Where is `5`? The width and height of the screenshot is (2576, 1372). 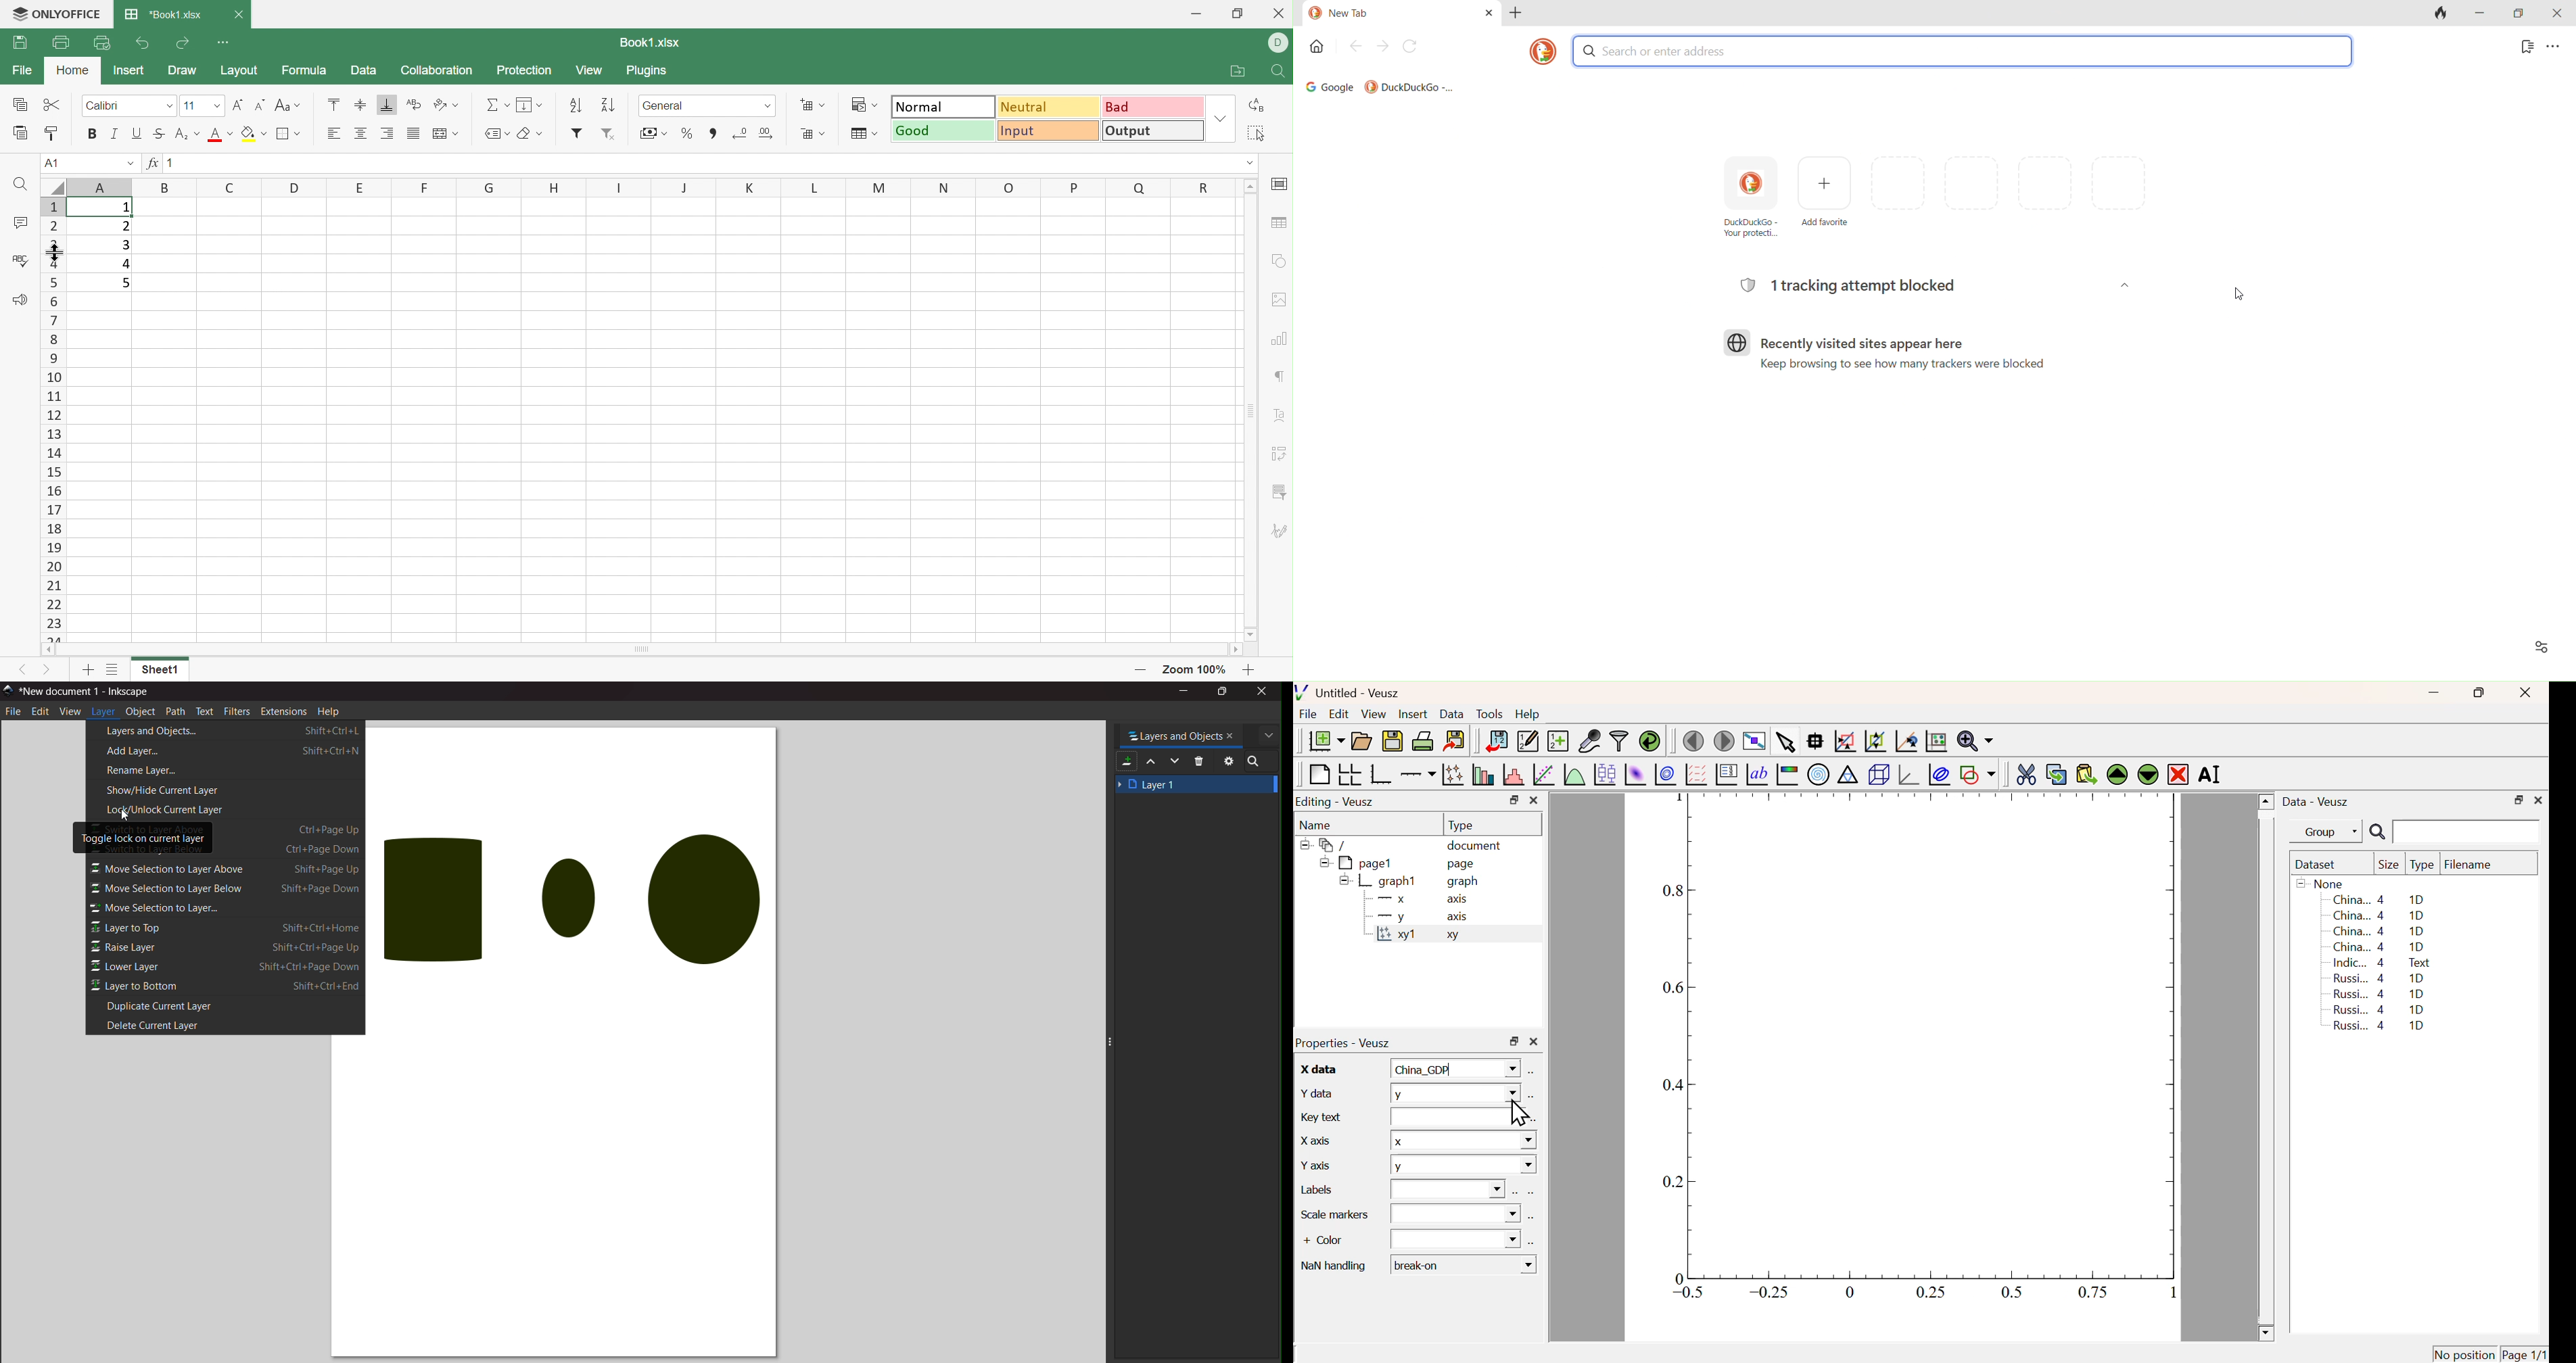 5 is located at coordinates (124, 284).